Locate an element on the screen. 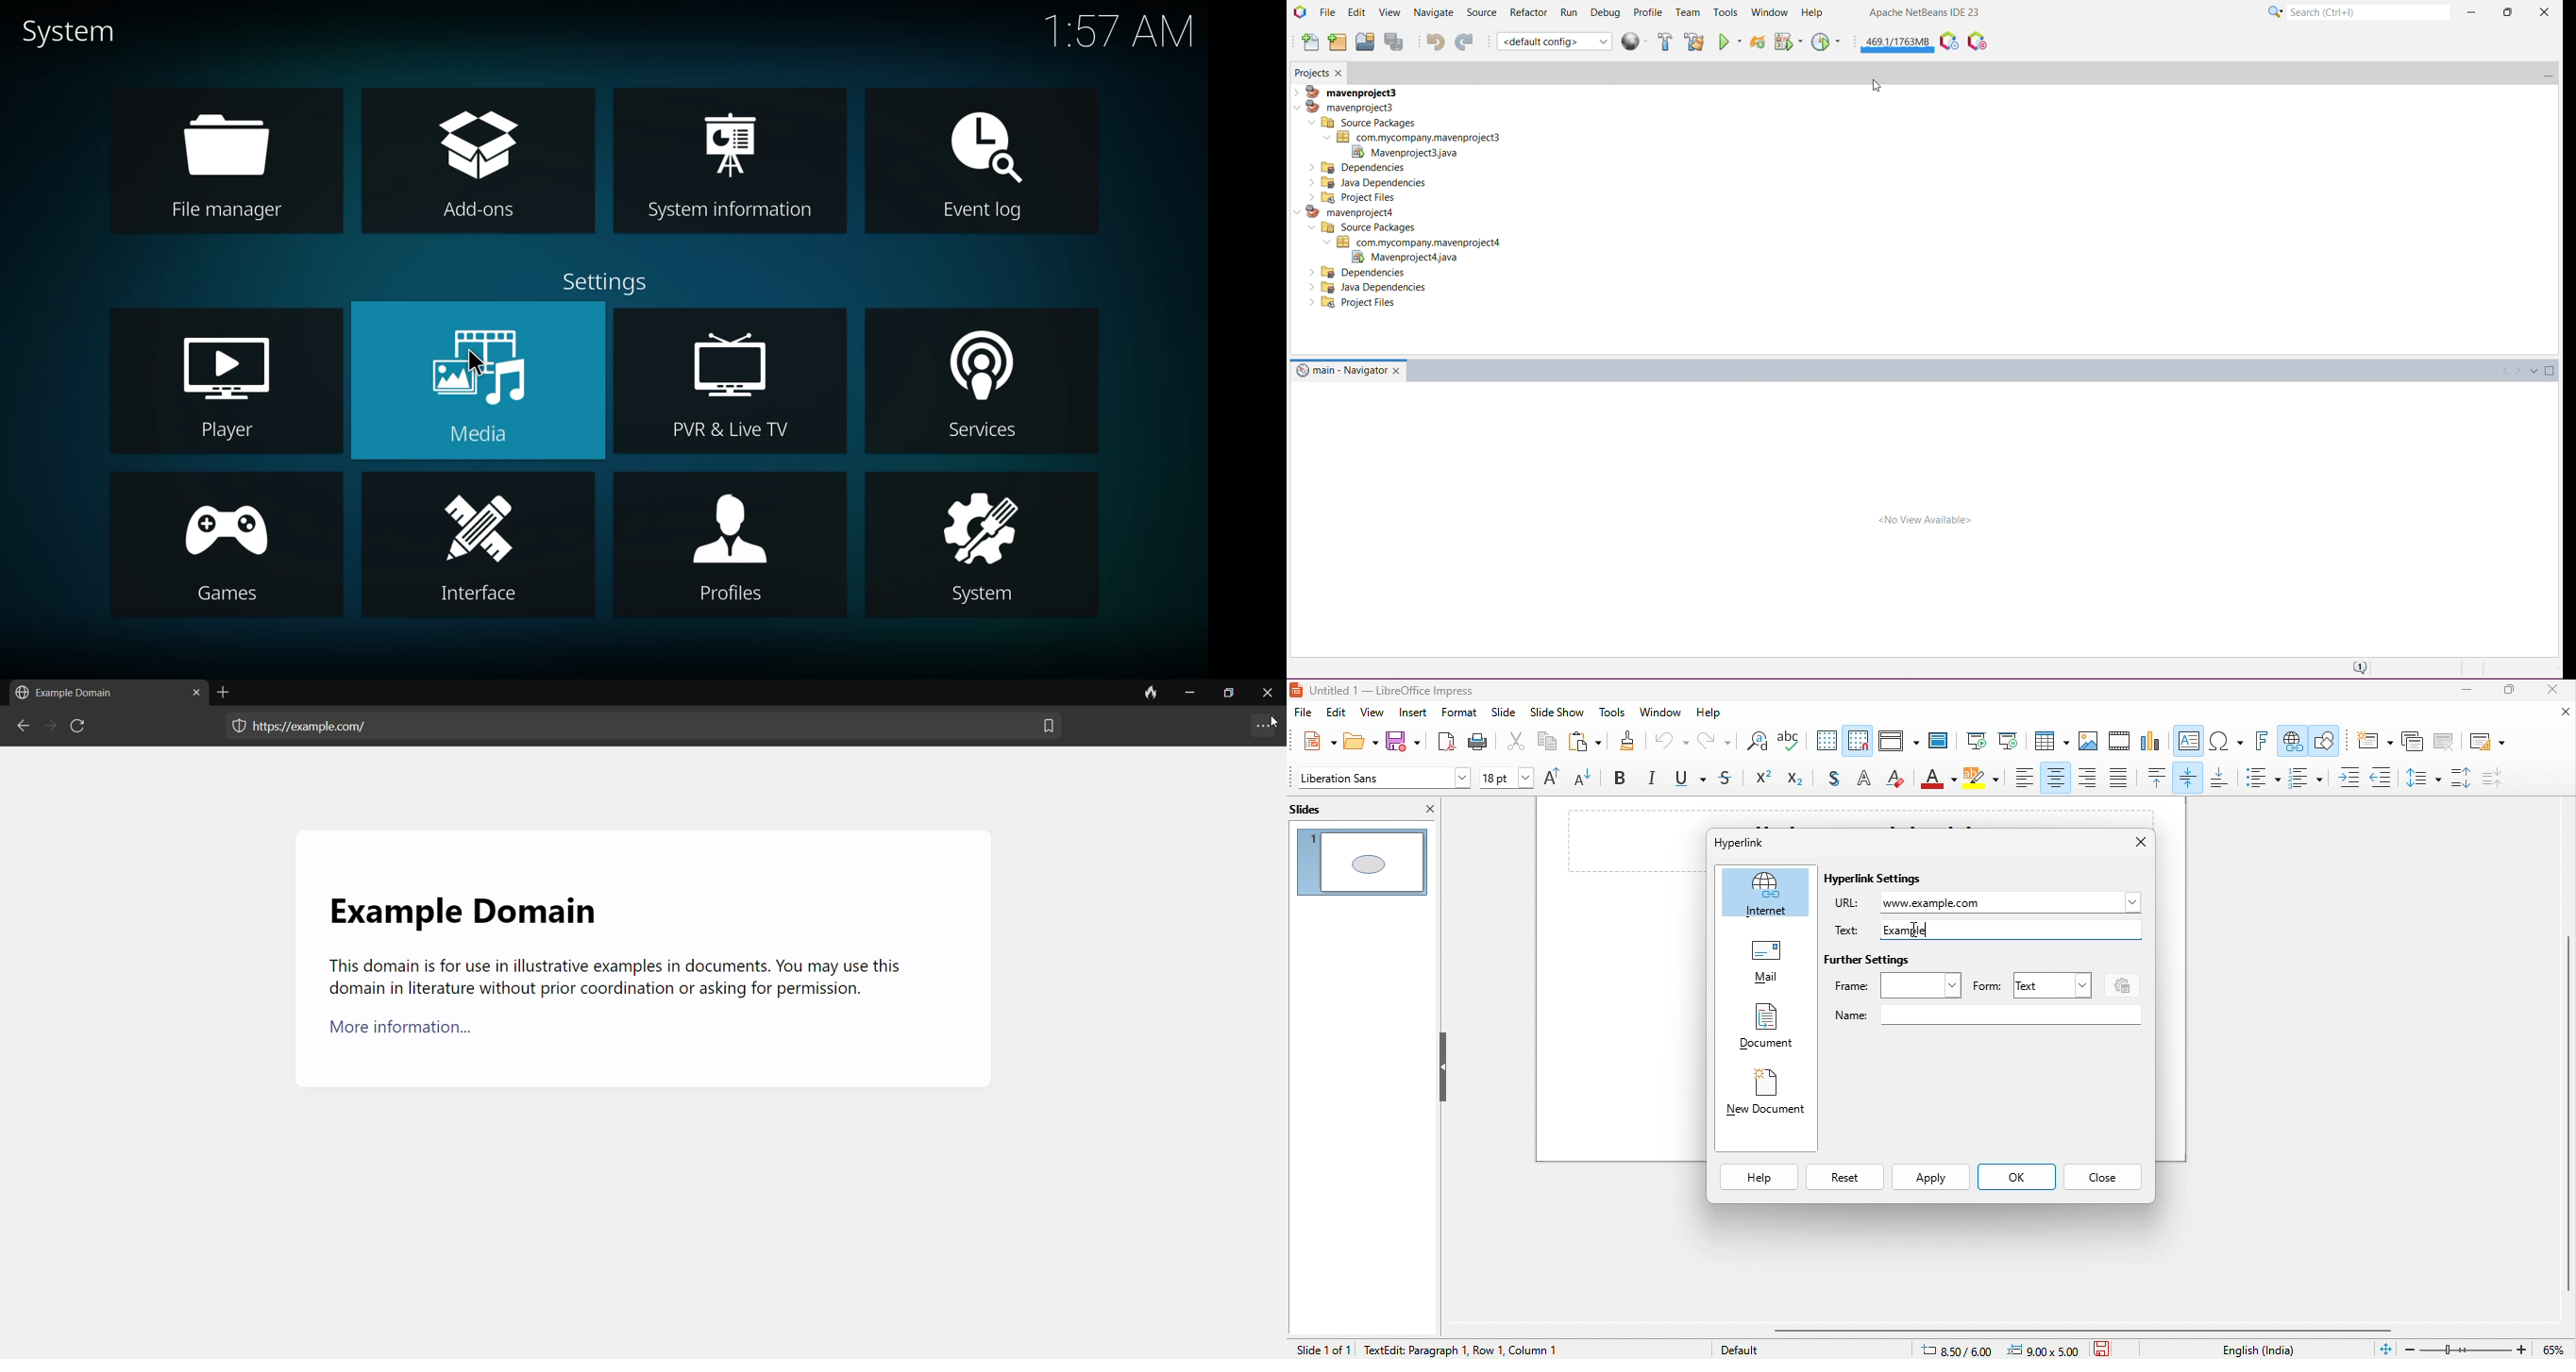 The height and width of the screenshot is (1372, 2576). events is located at coordinates (2119, 983).